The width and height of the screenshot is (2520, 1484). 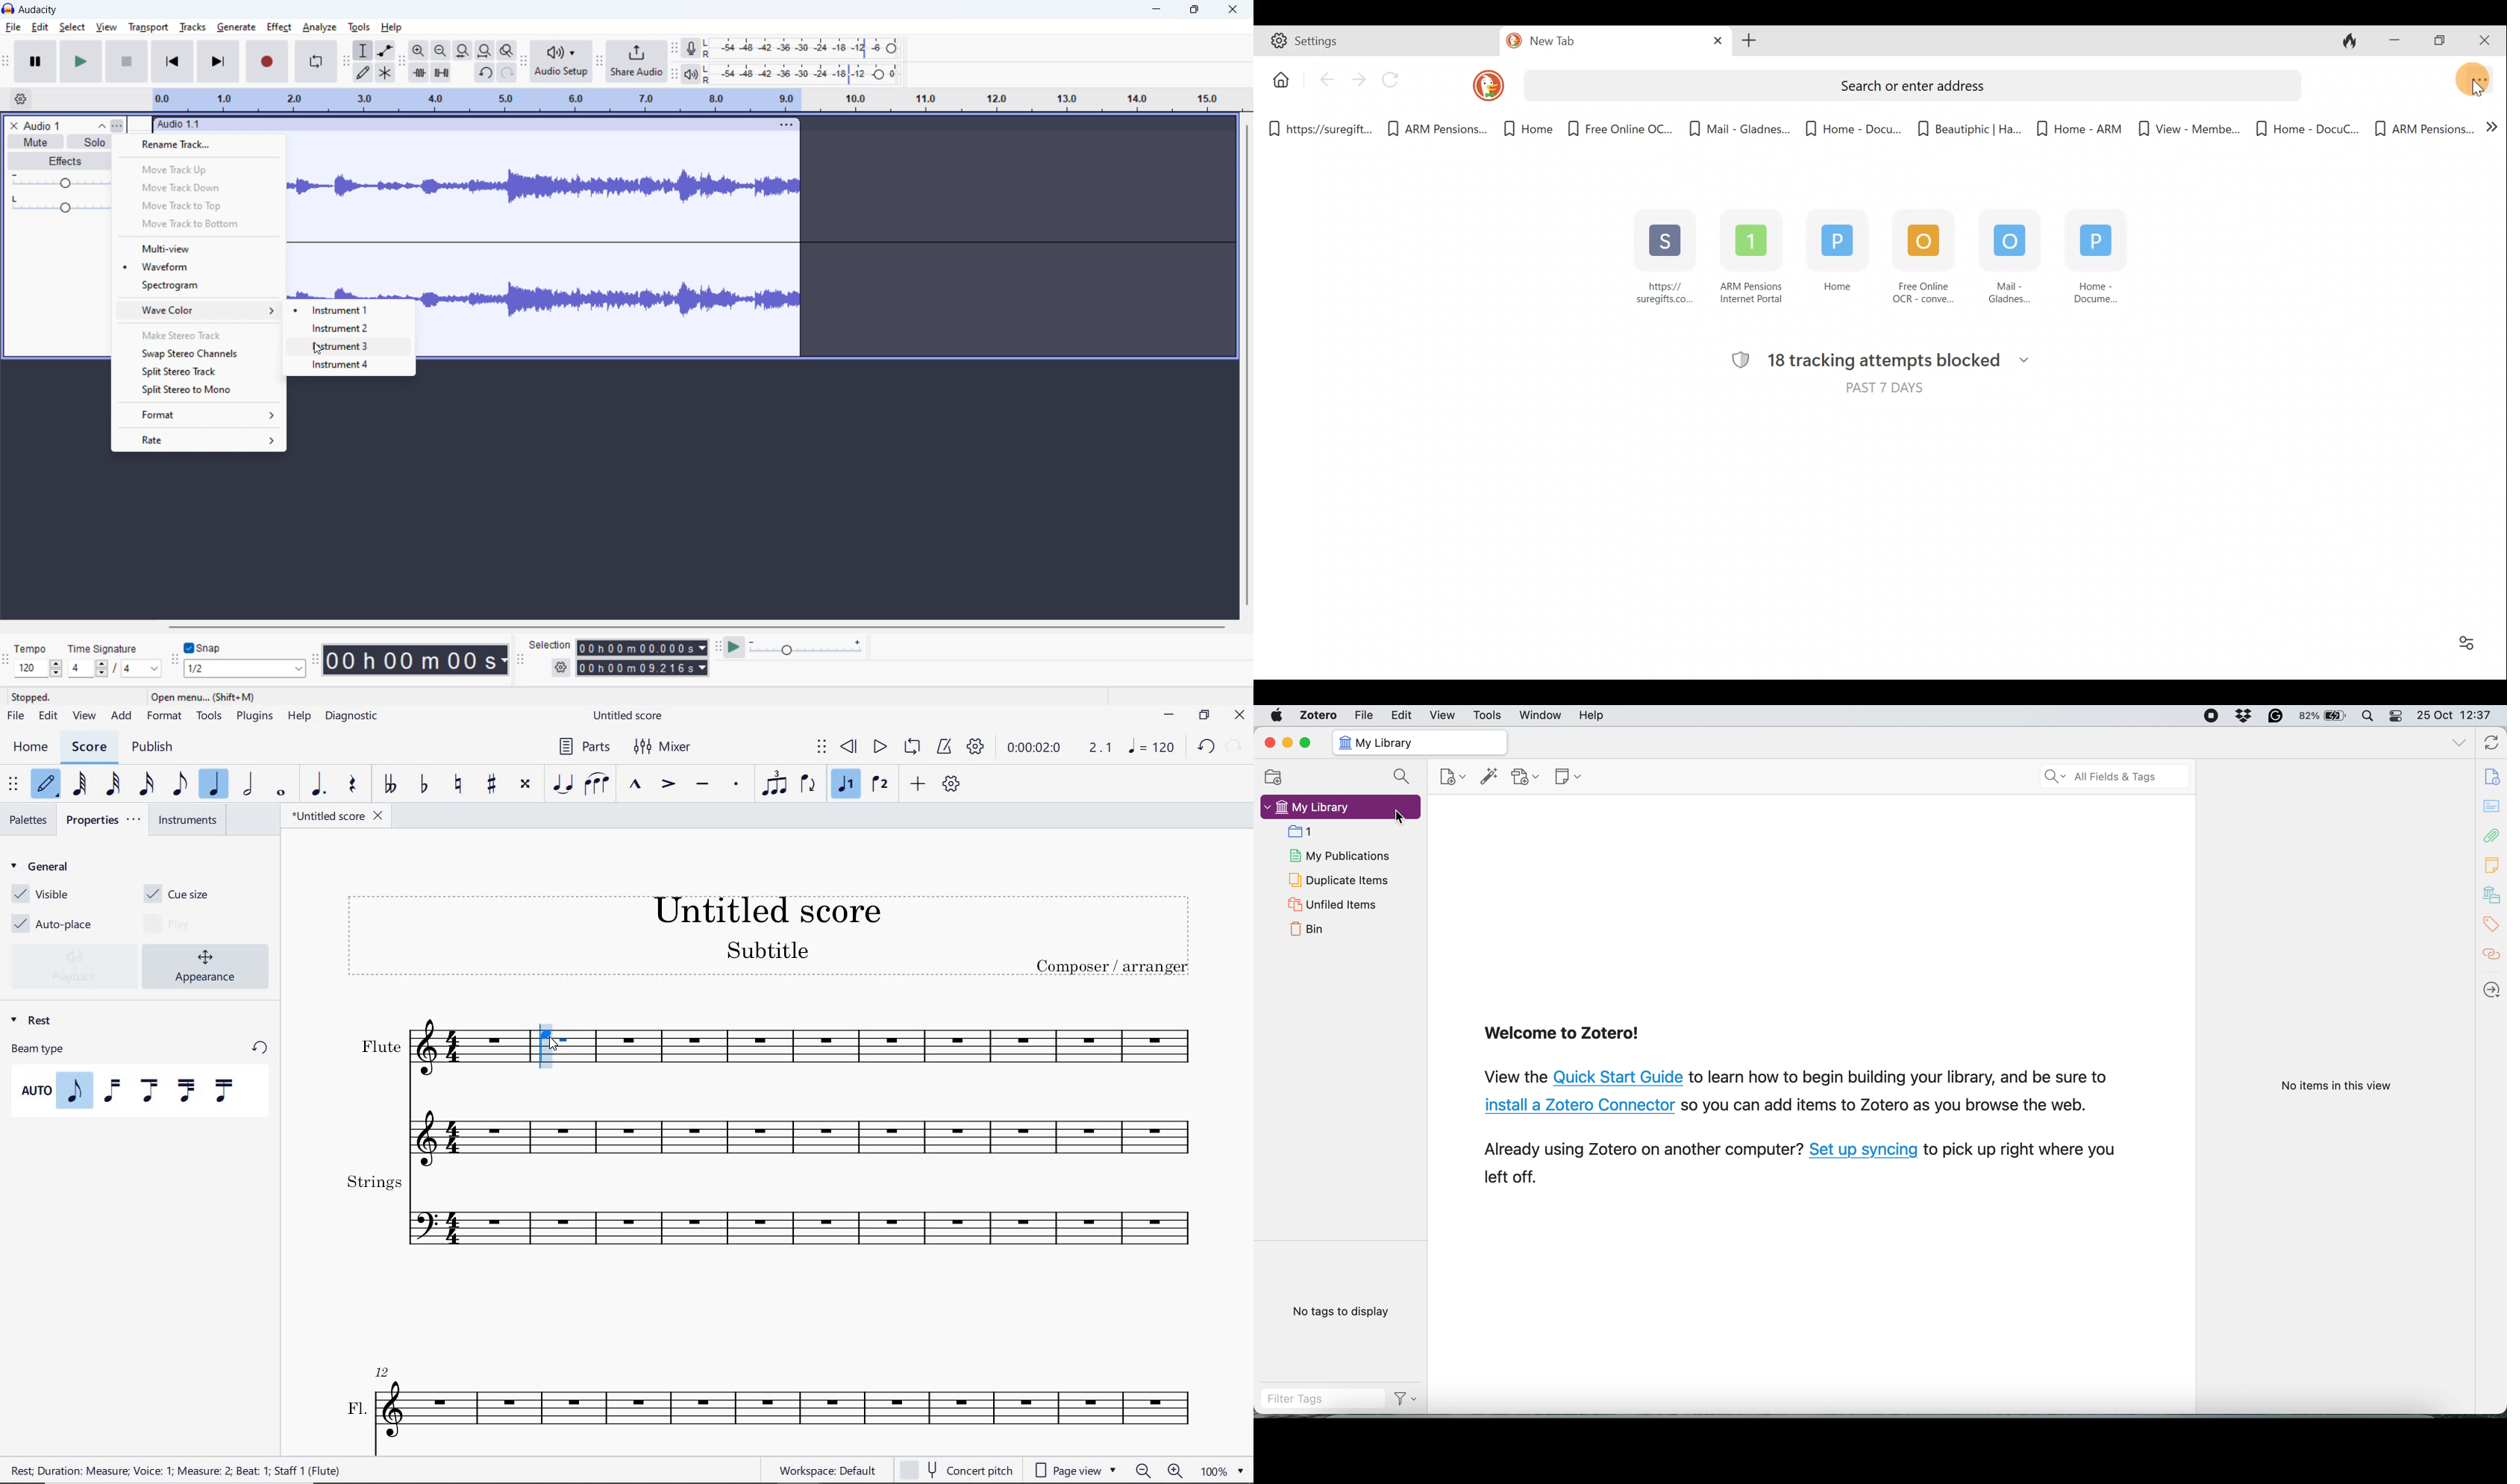 I want to click on fl., so click(x=773, y=1401).